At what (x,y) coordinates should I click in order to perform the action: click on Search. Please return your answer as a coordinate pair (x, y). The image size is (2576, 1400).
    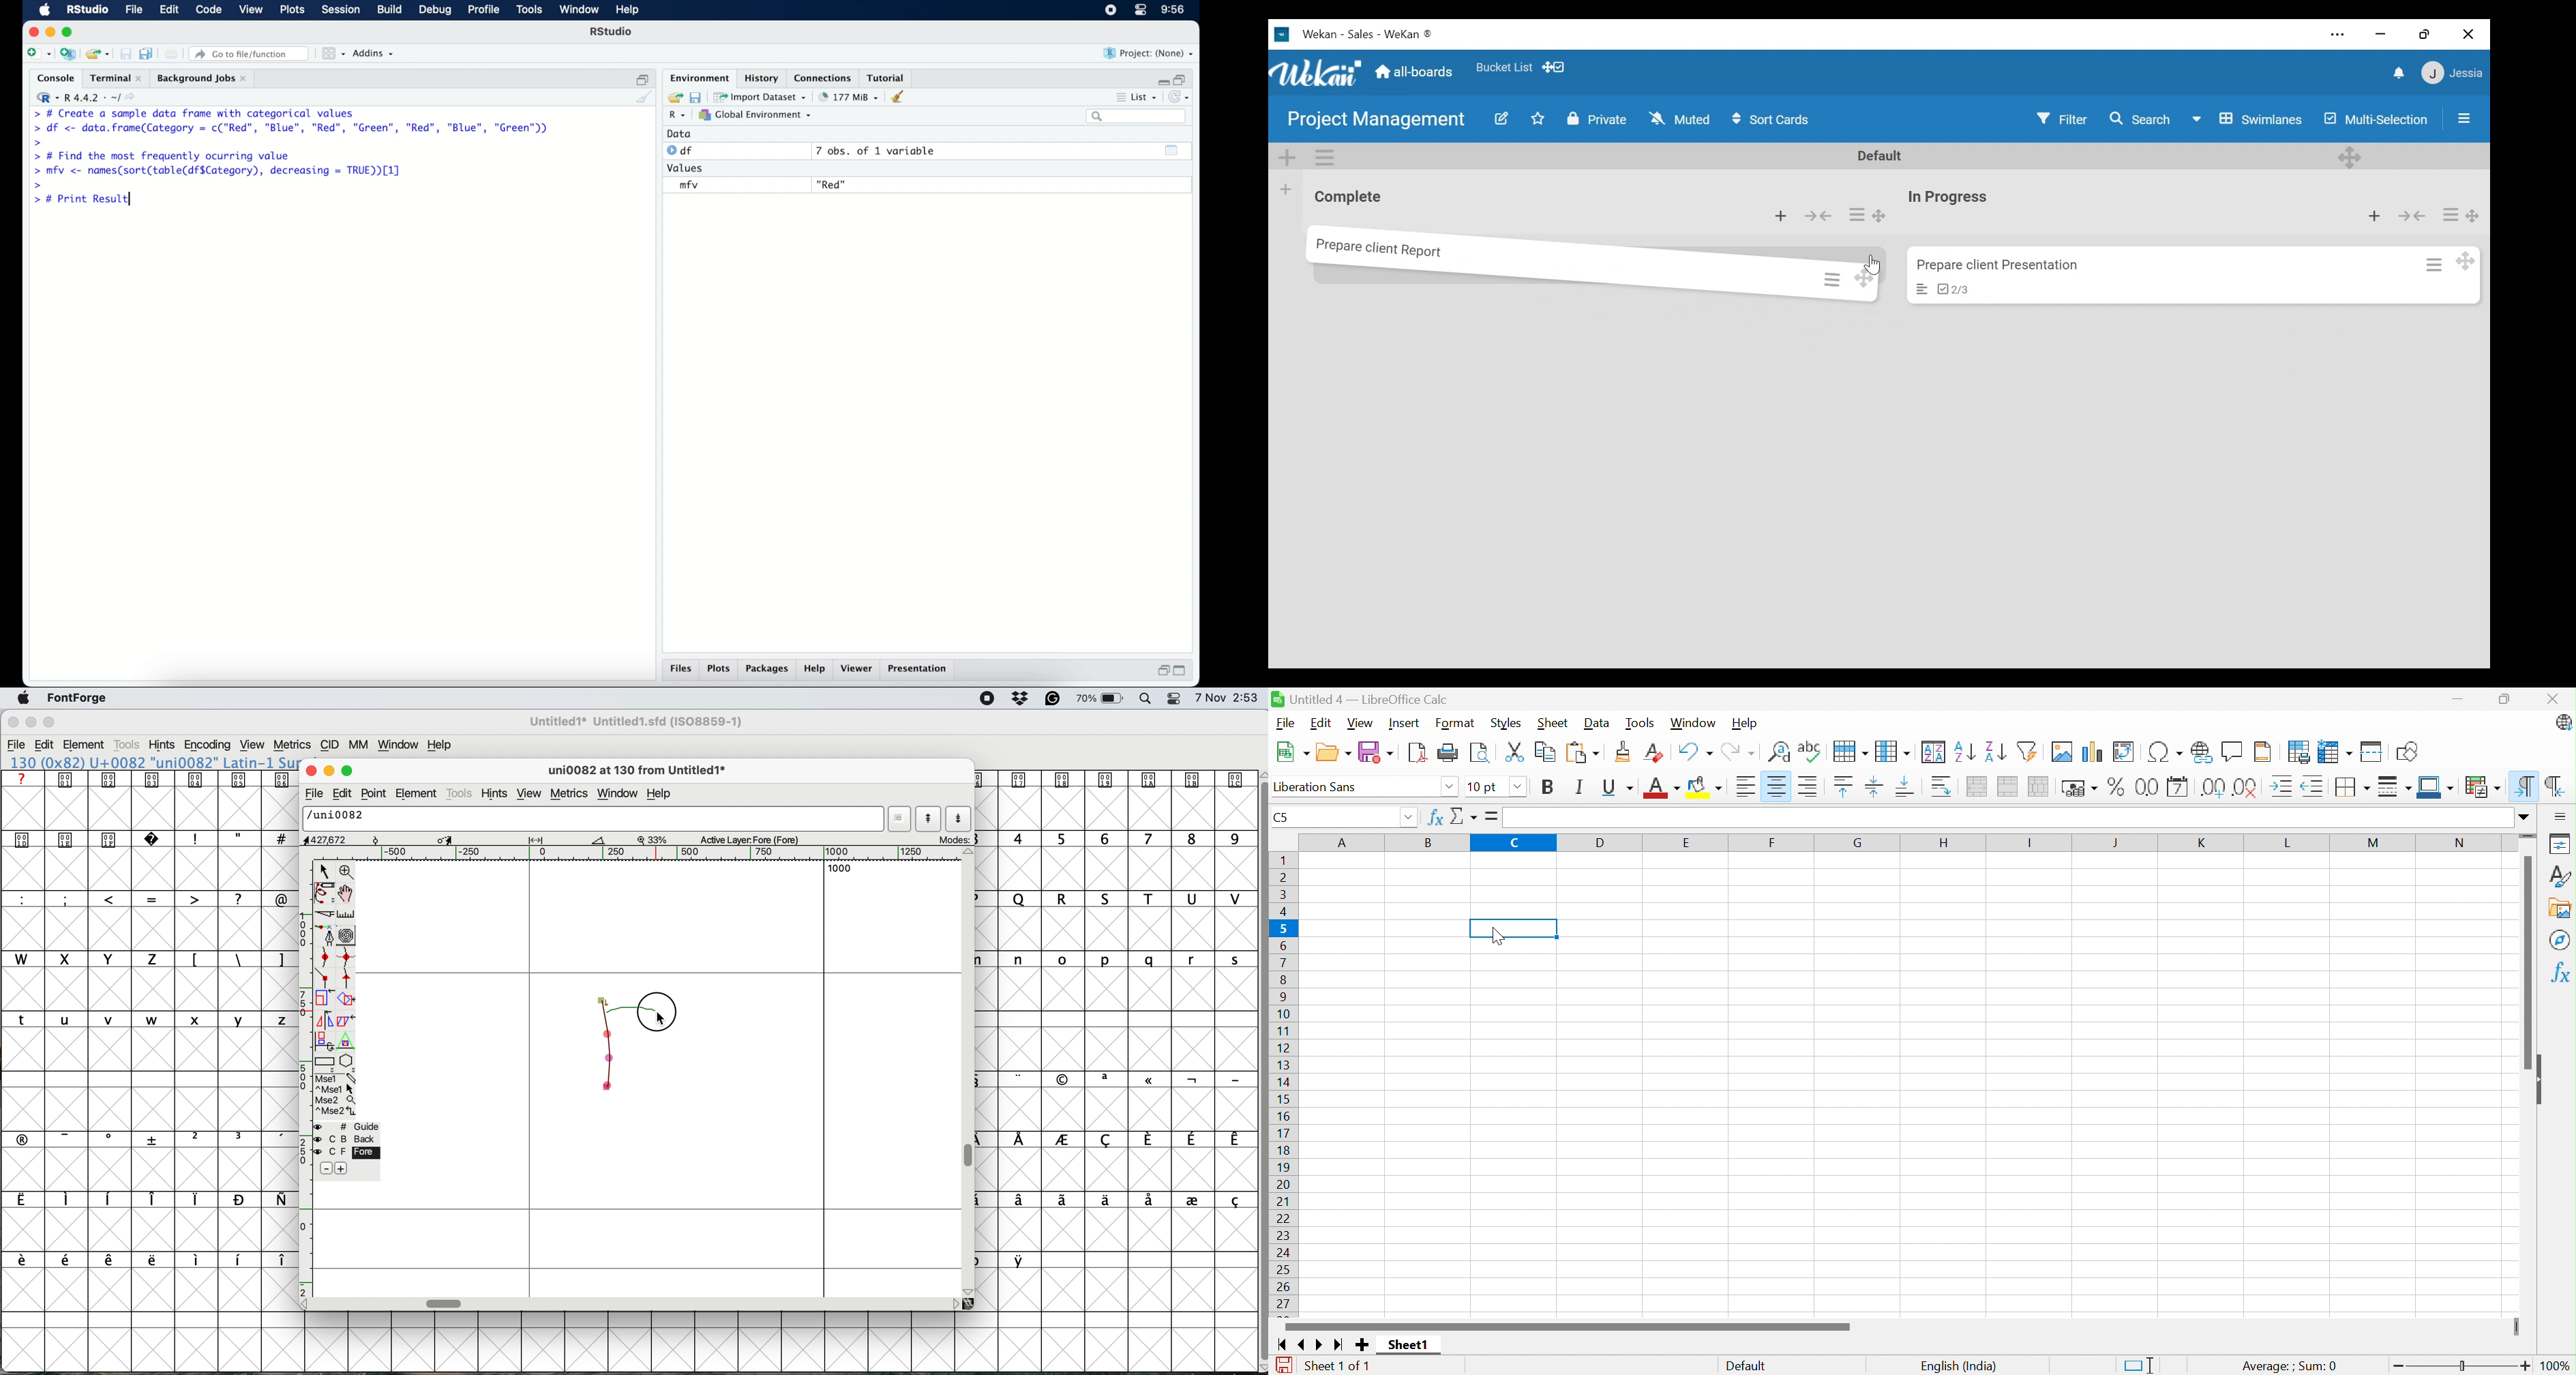
    Looking at the image, I should click on (2142, 120).